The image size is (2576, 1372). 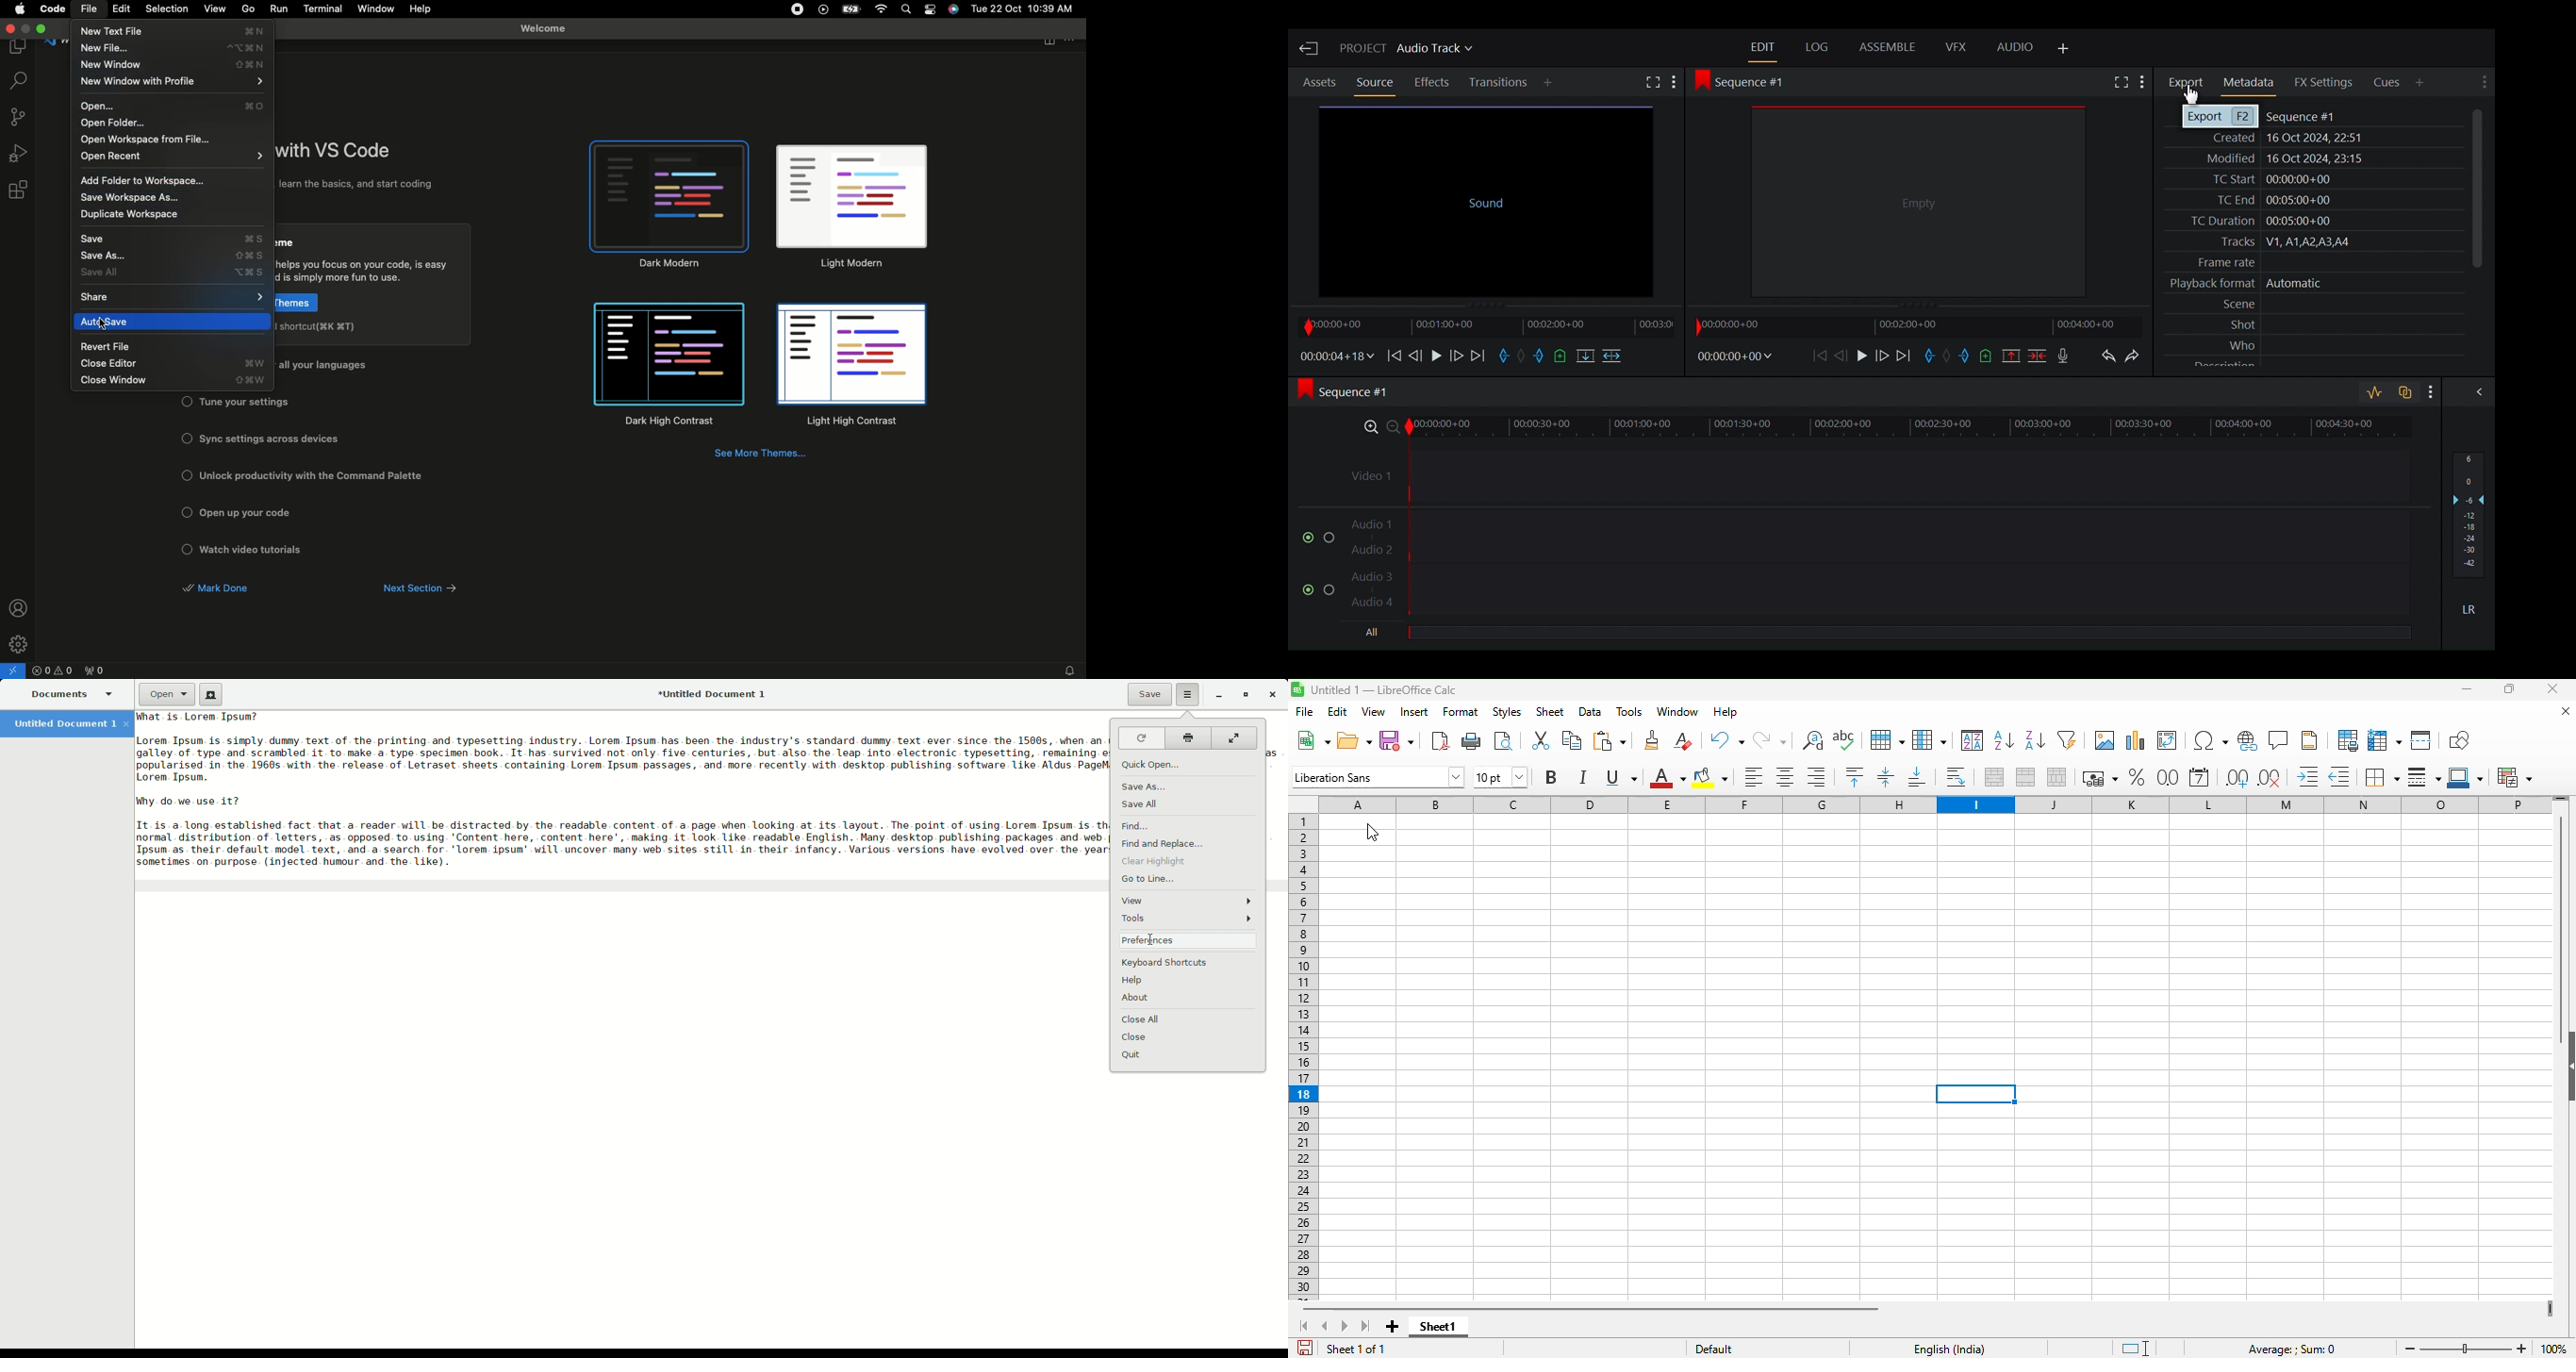 I want to click on unmerge cells, so click(x=2056, y=777).